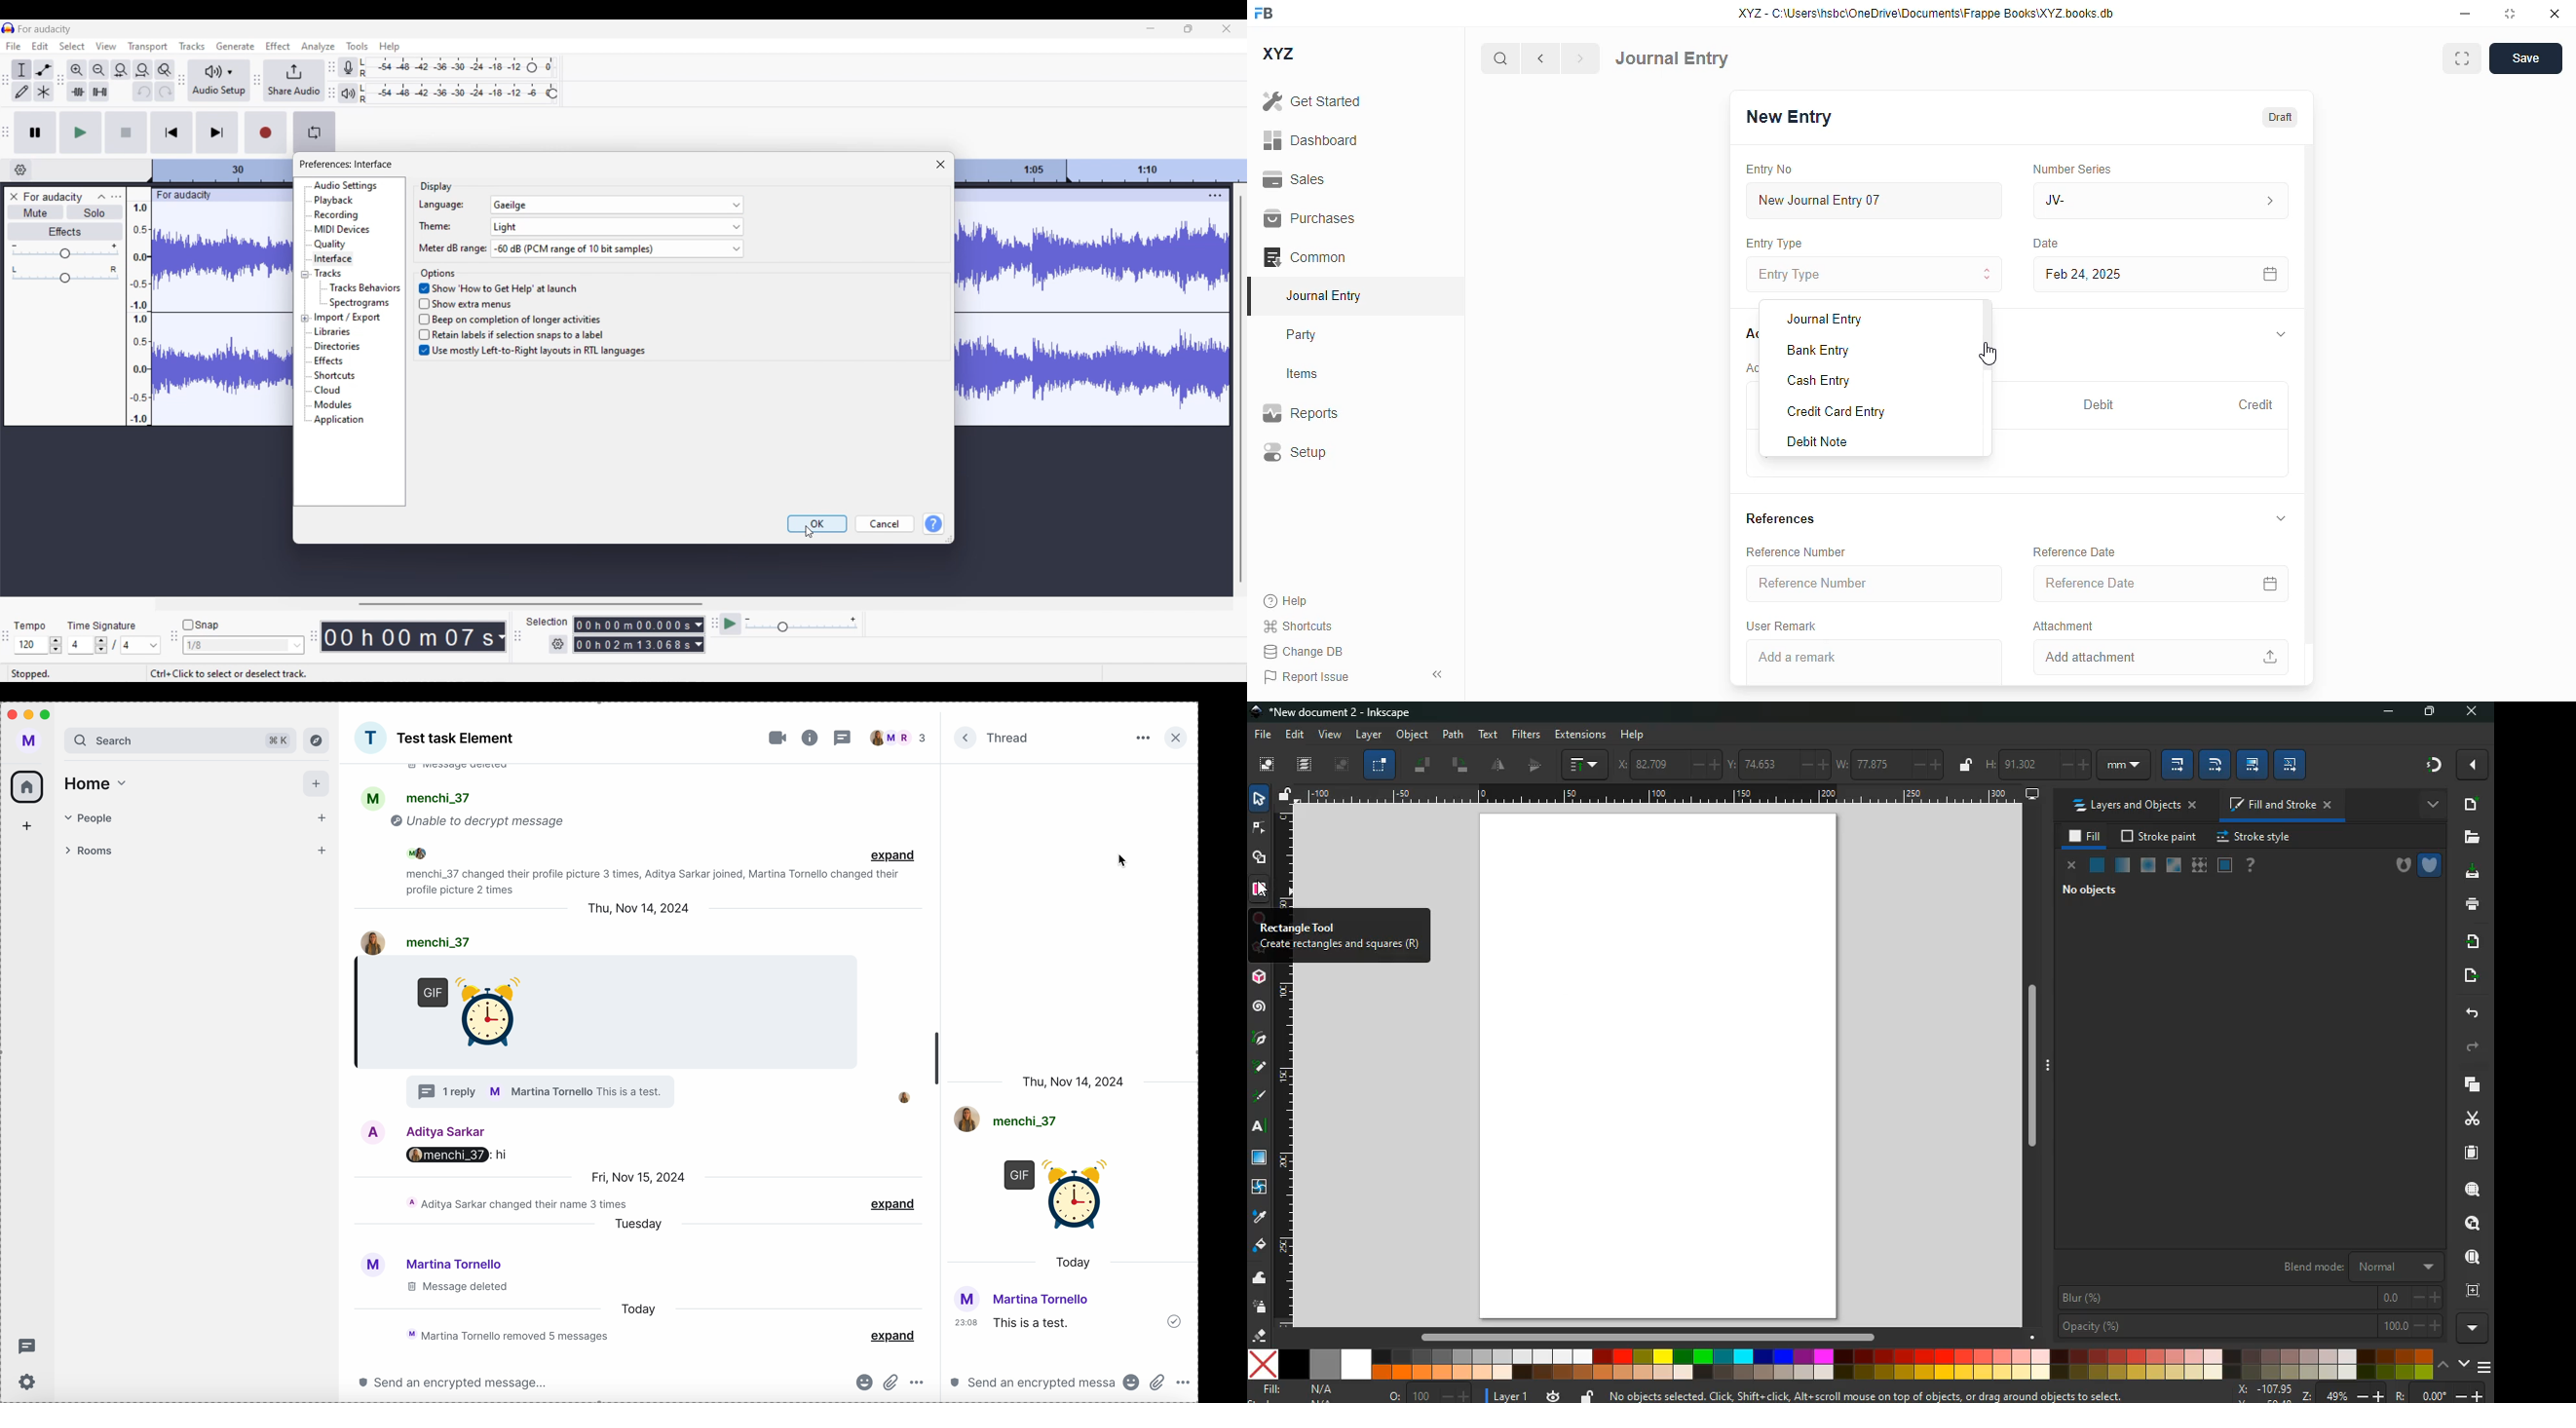 This screenshot has width=2576, height=1428. What do you see at coordinates (1665, 765) in the screenshot?
I see `x` at bounding box center [1665, 765].